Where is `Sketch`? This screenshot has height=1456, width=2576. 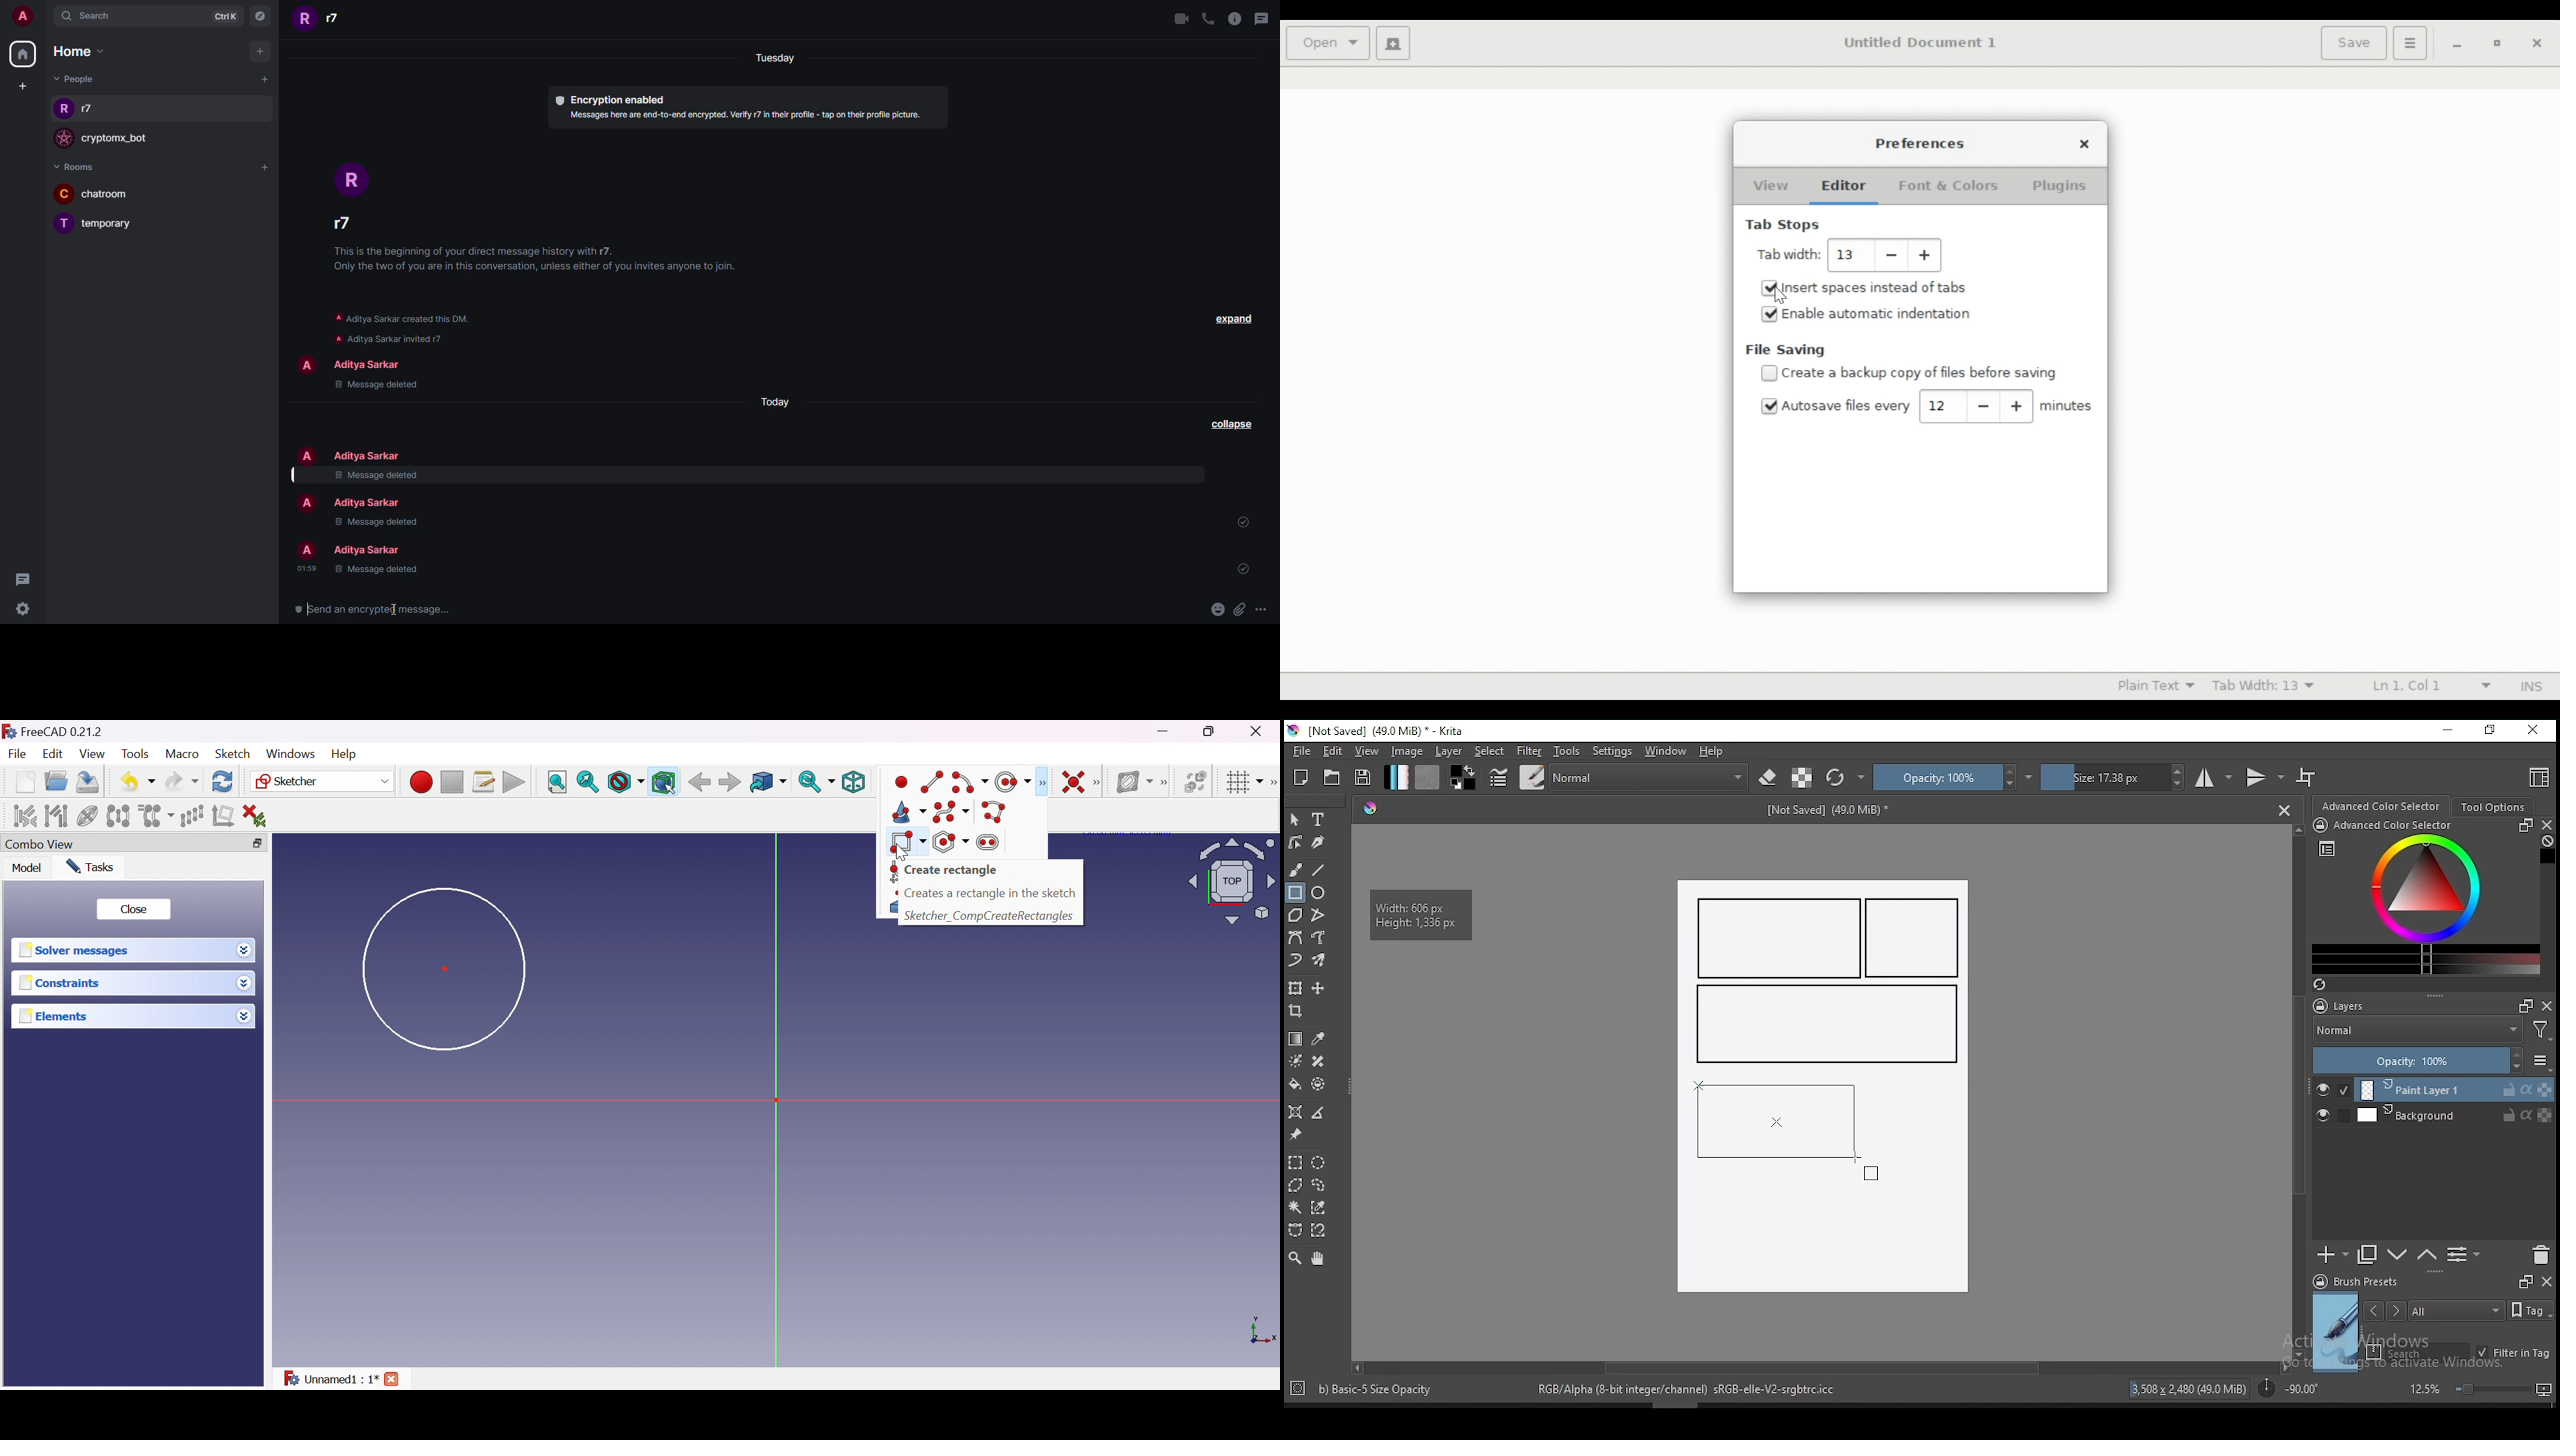
Sketch is located at coordinates (232, 753).